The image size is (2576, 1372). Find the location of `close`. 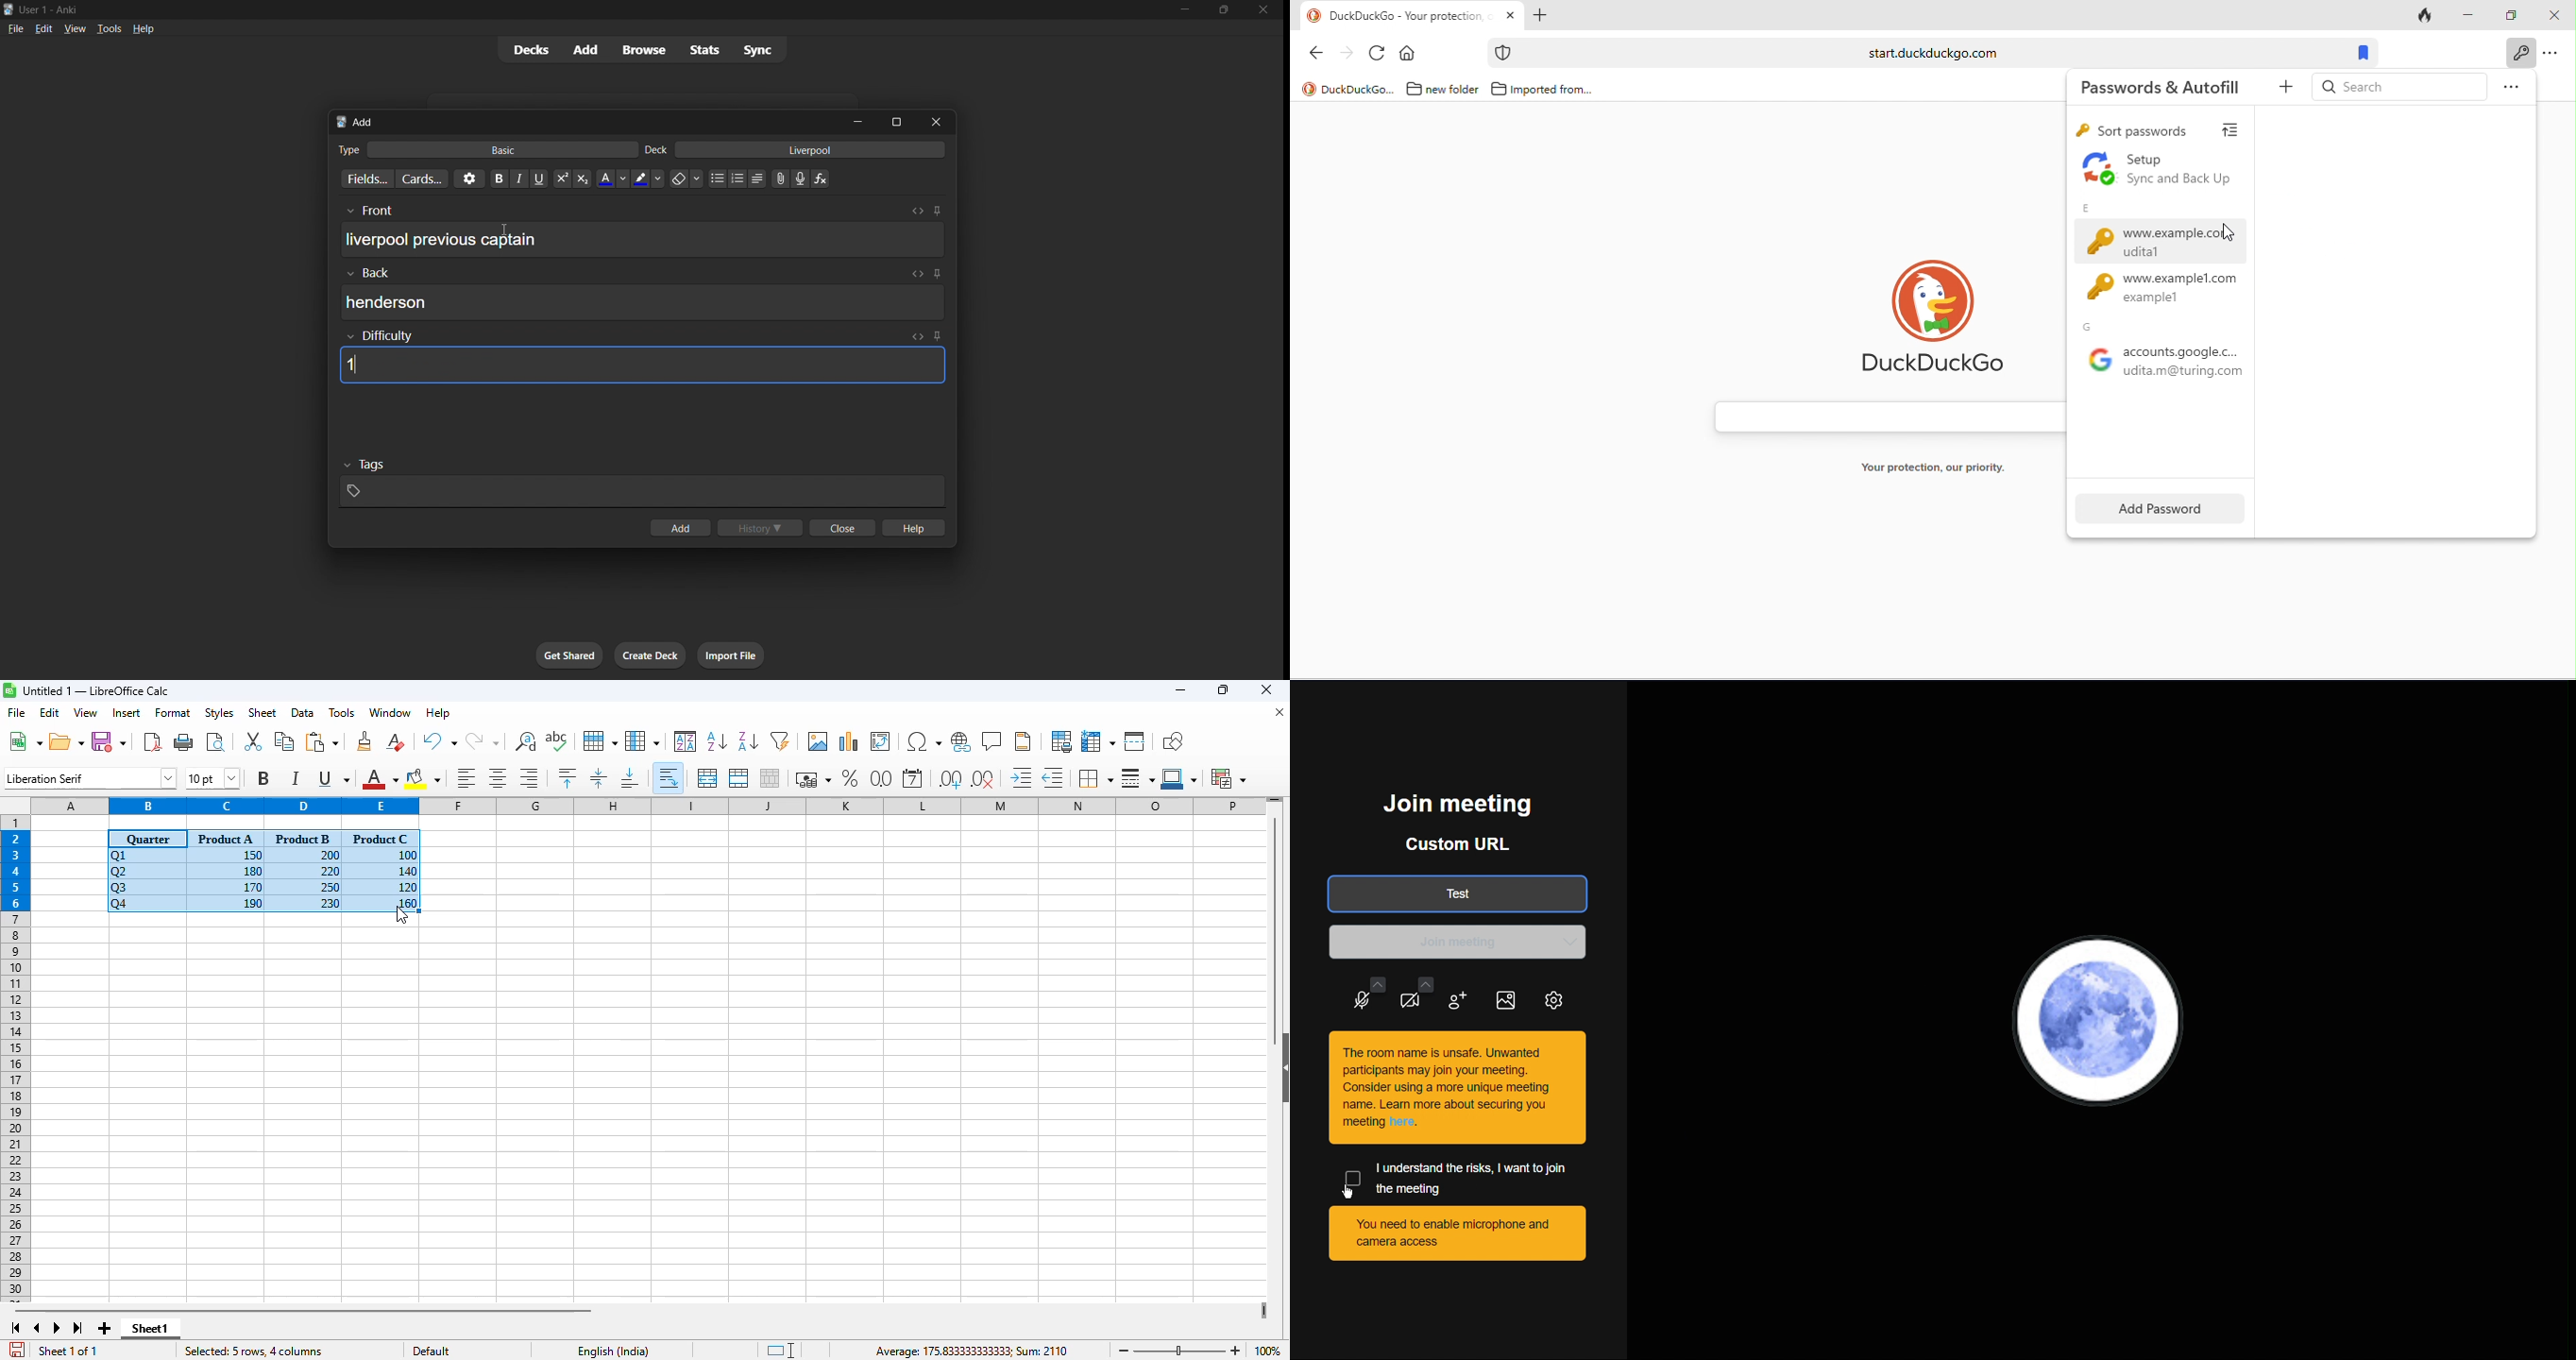

close is located at coordinates (1265, 689).